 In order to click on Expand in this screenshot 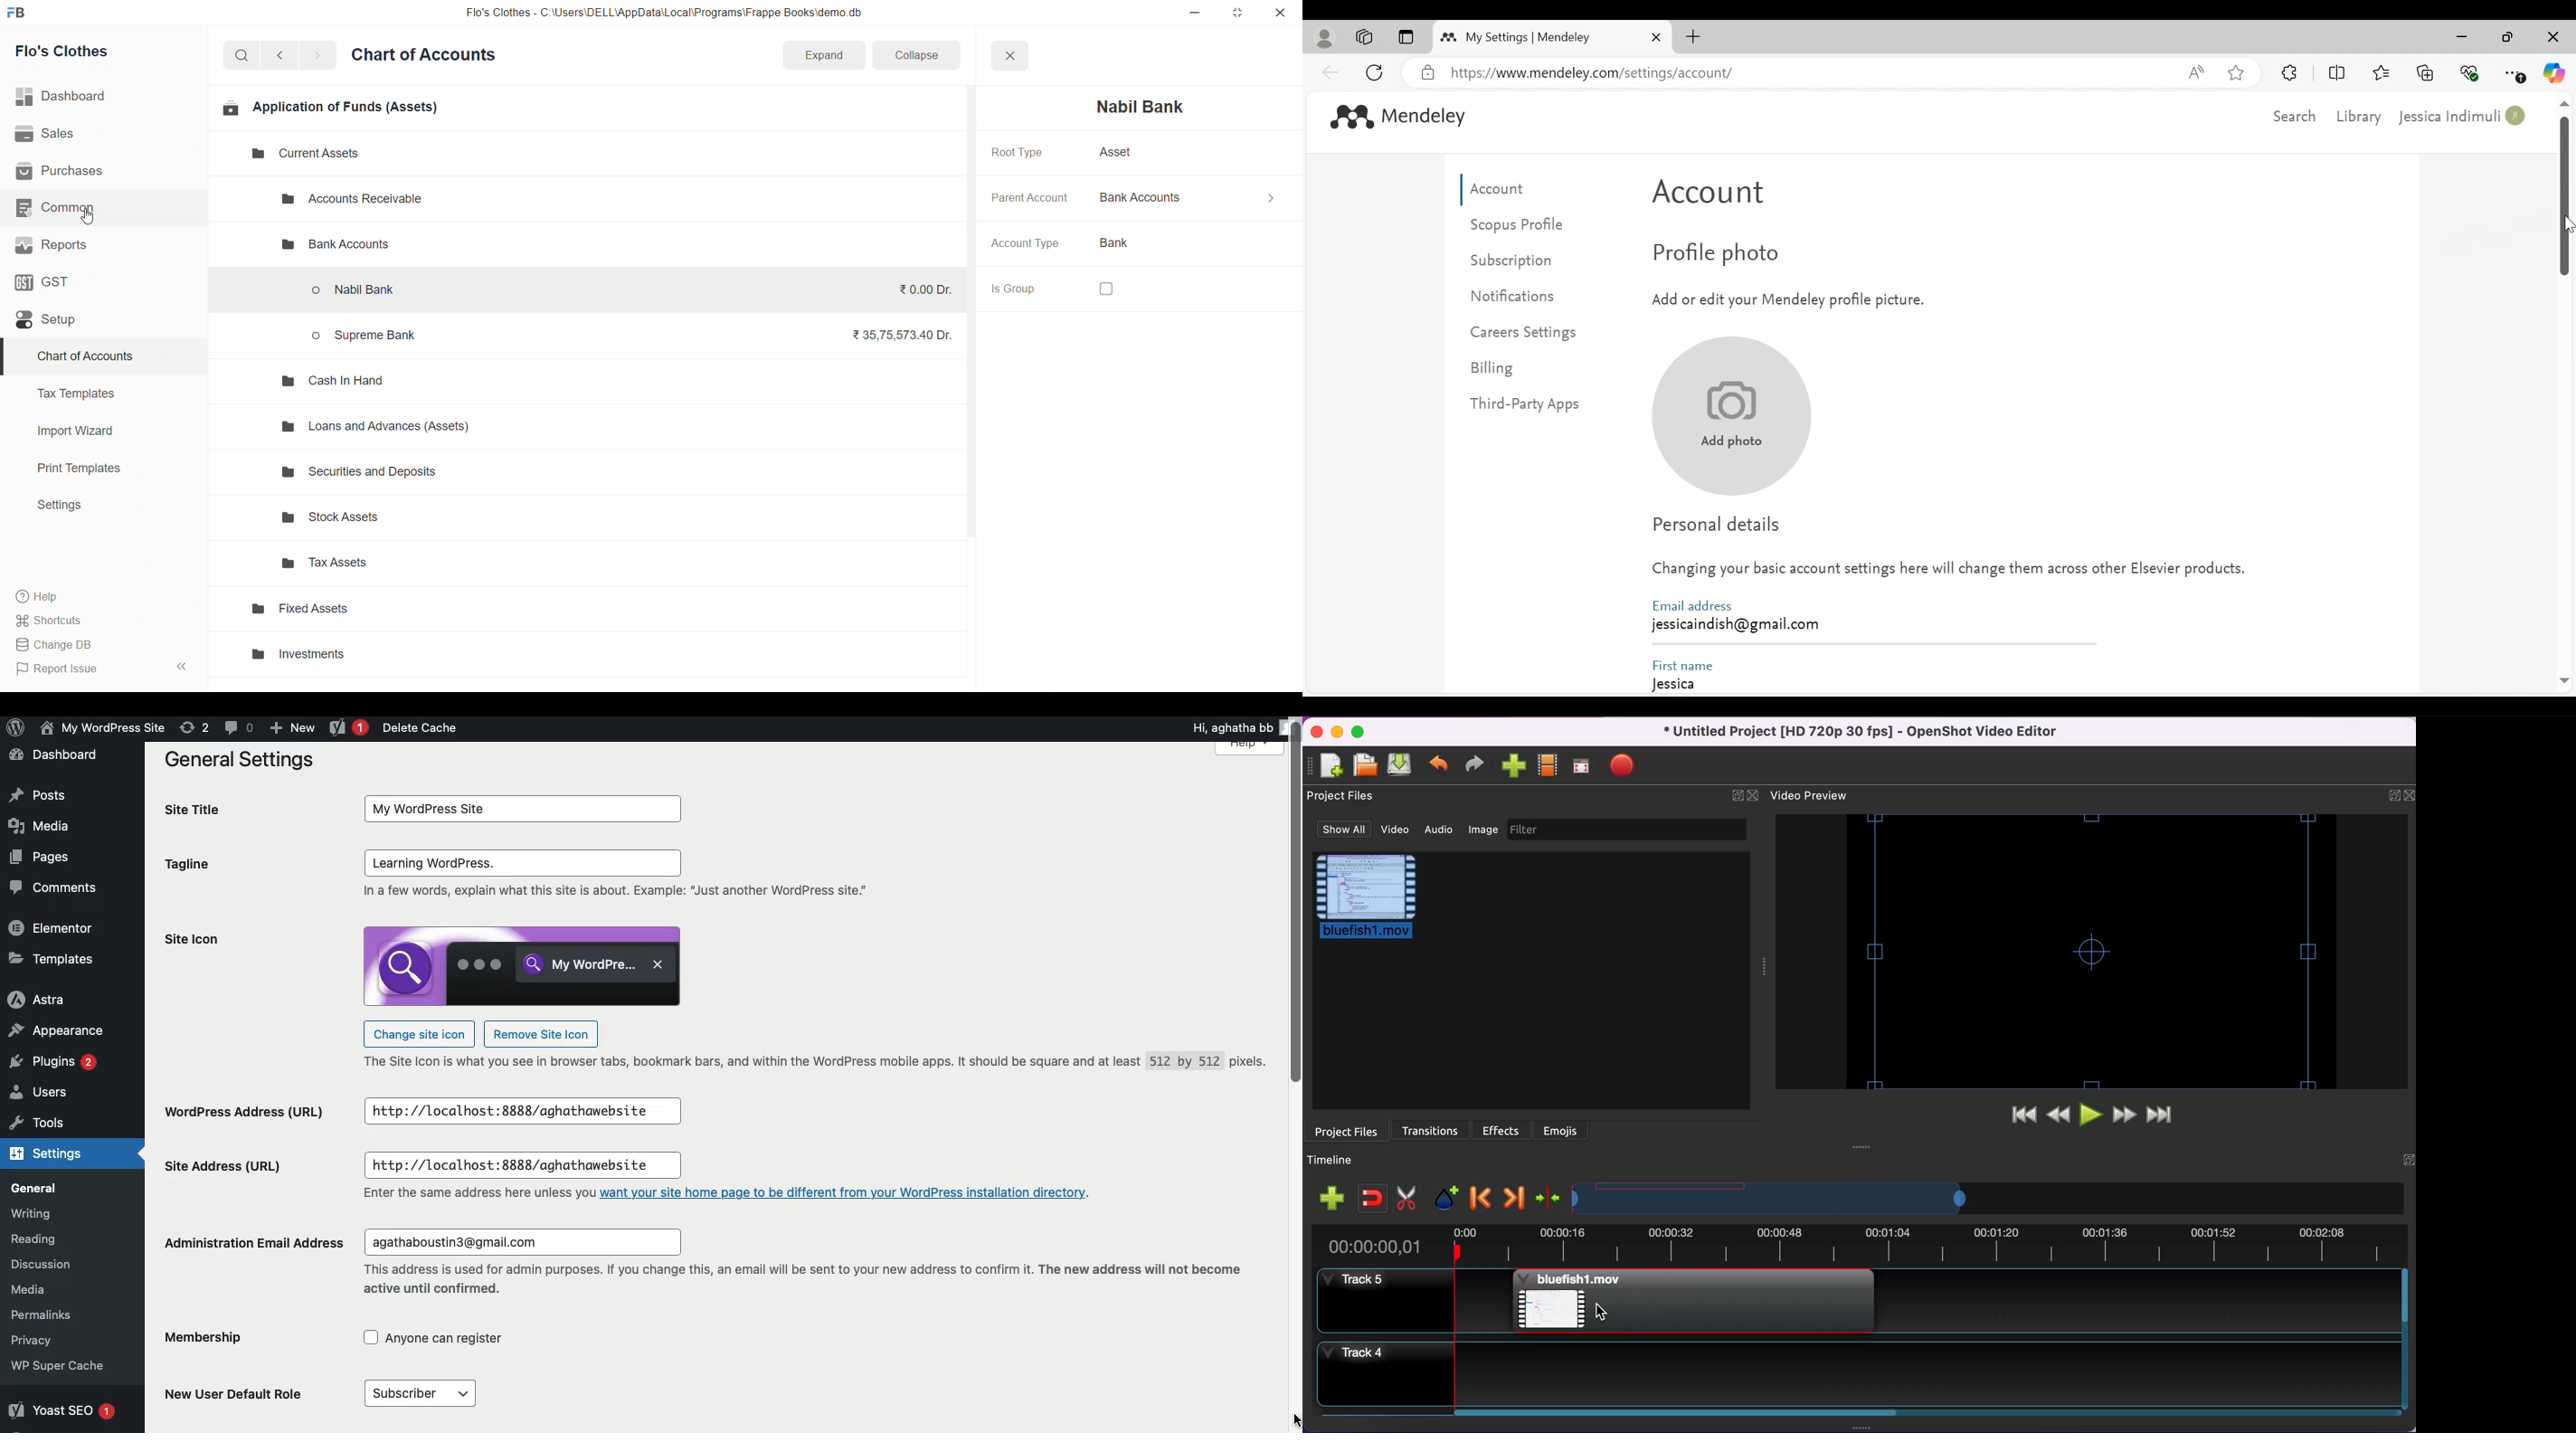, I will do `click(824, 54)`.